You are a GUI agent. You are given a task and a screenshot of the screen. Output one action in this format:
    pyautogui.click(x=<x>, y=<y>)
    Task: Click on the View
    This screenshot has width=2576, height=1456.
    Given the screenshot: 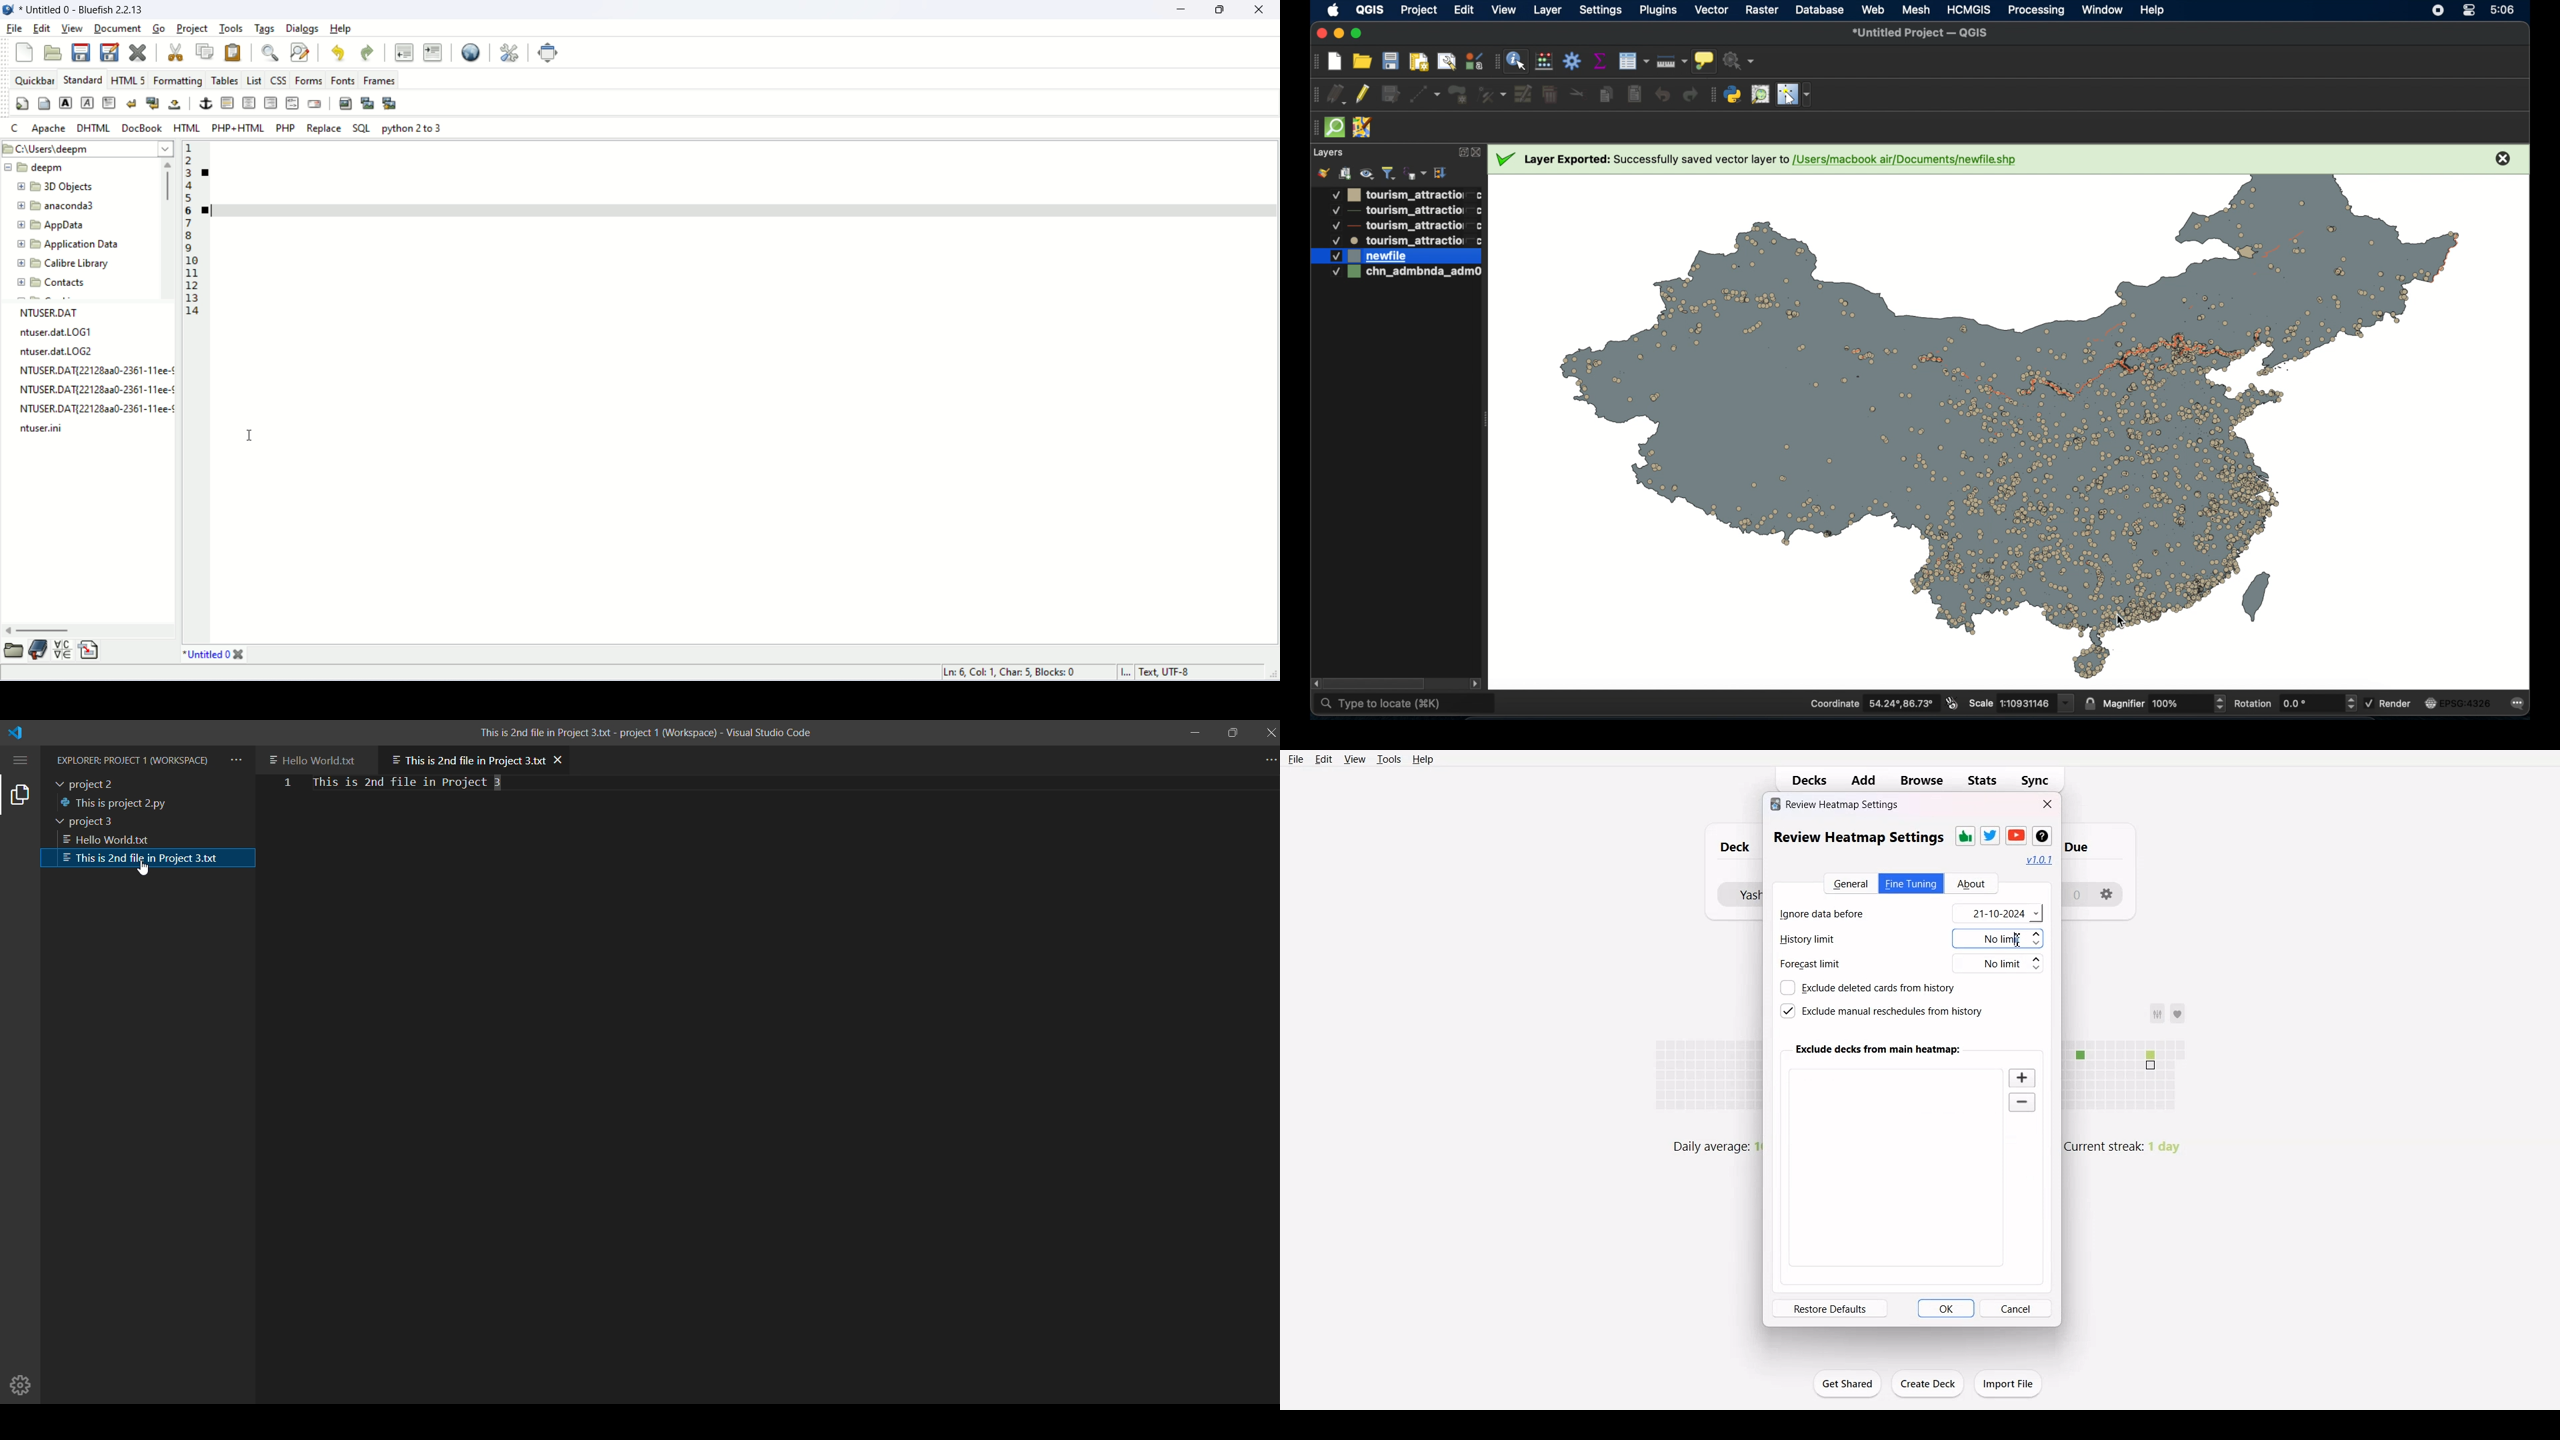 What is the action you would take?
    pyautogui.click(x=1354, y=759)
    